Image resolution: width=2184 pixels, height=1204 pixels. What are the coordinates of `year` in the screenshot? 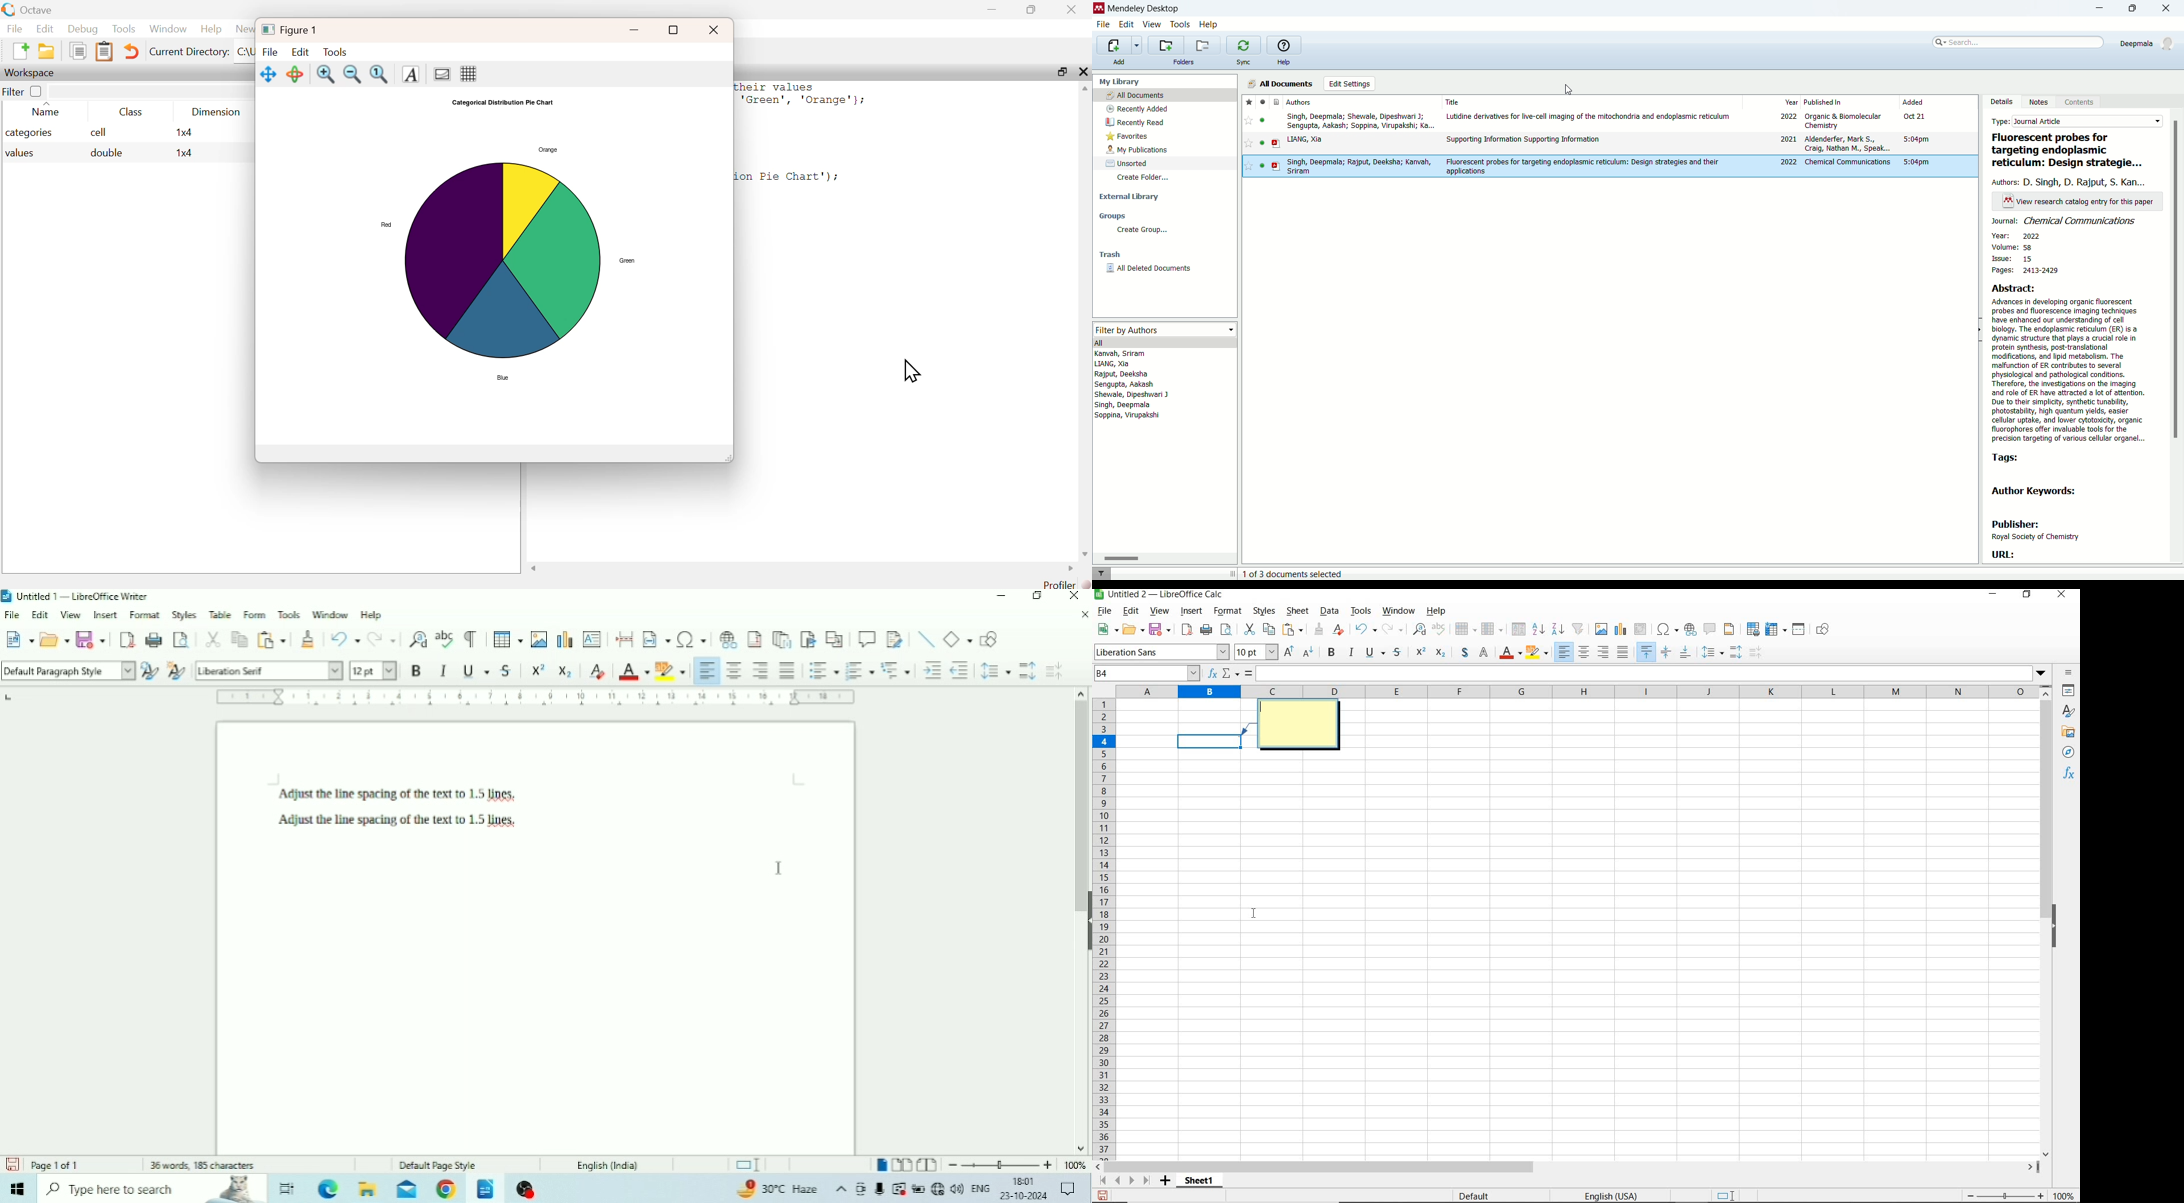 It's located at (1772, 101).